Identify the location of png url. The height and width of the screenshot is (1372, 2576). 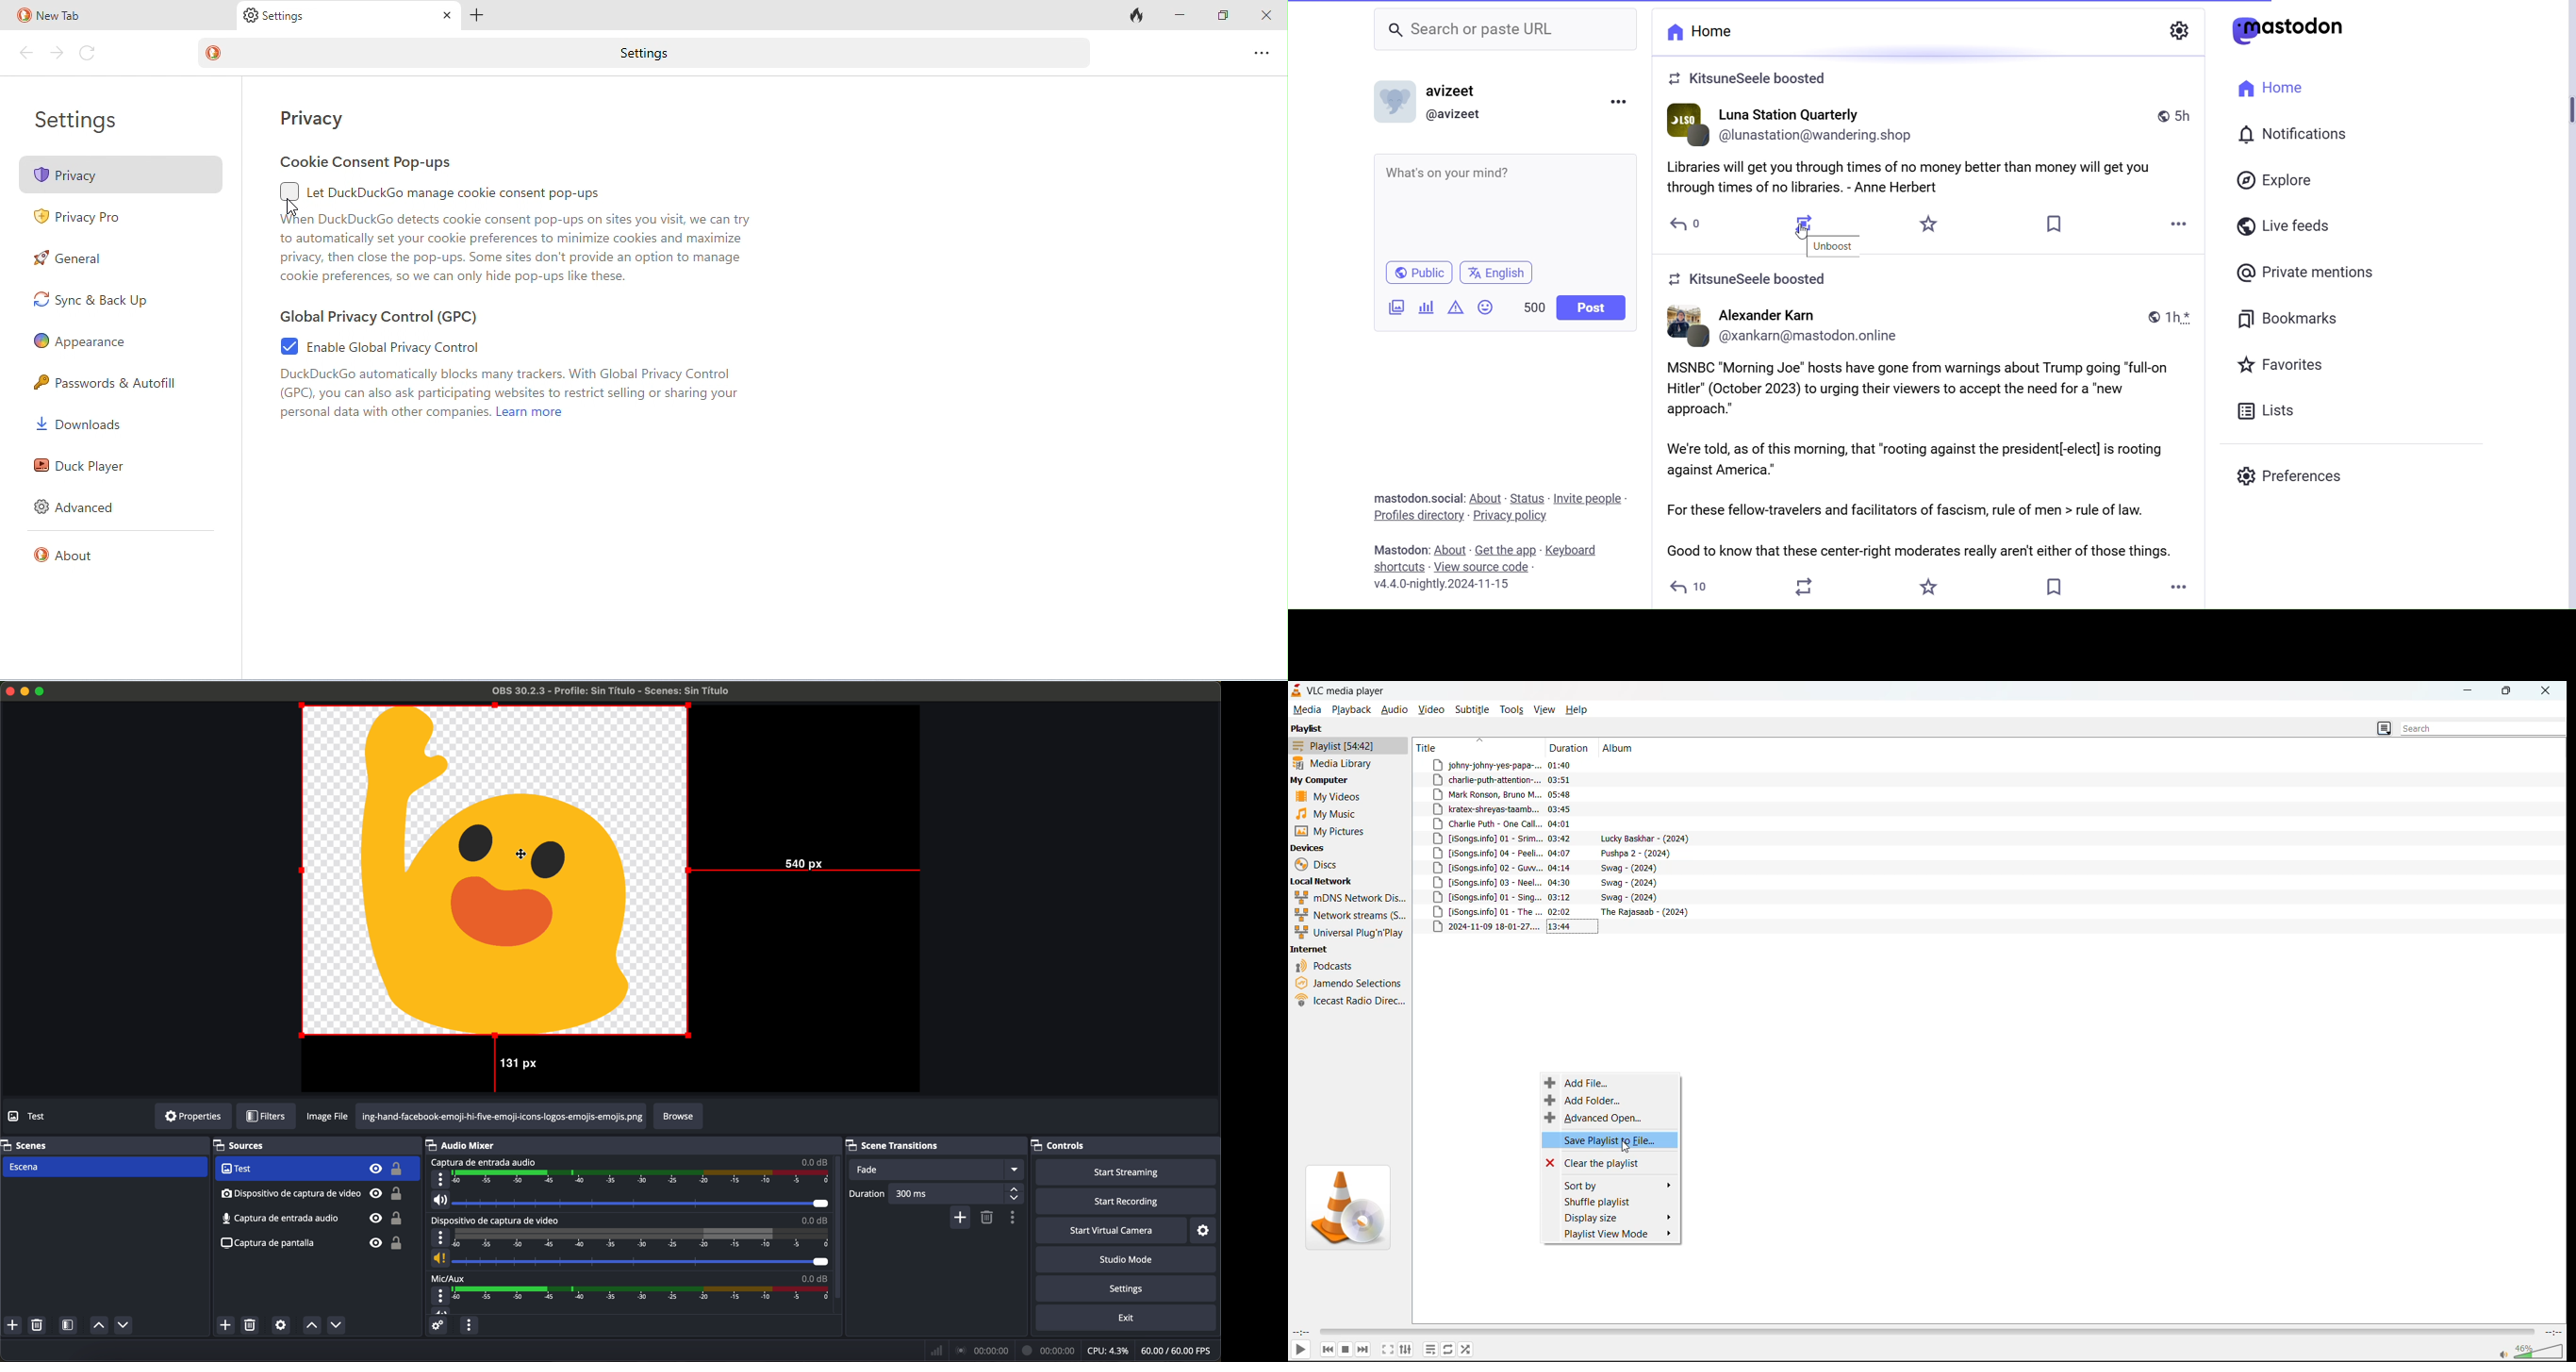
(501, 1116).